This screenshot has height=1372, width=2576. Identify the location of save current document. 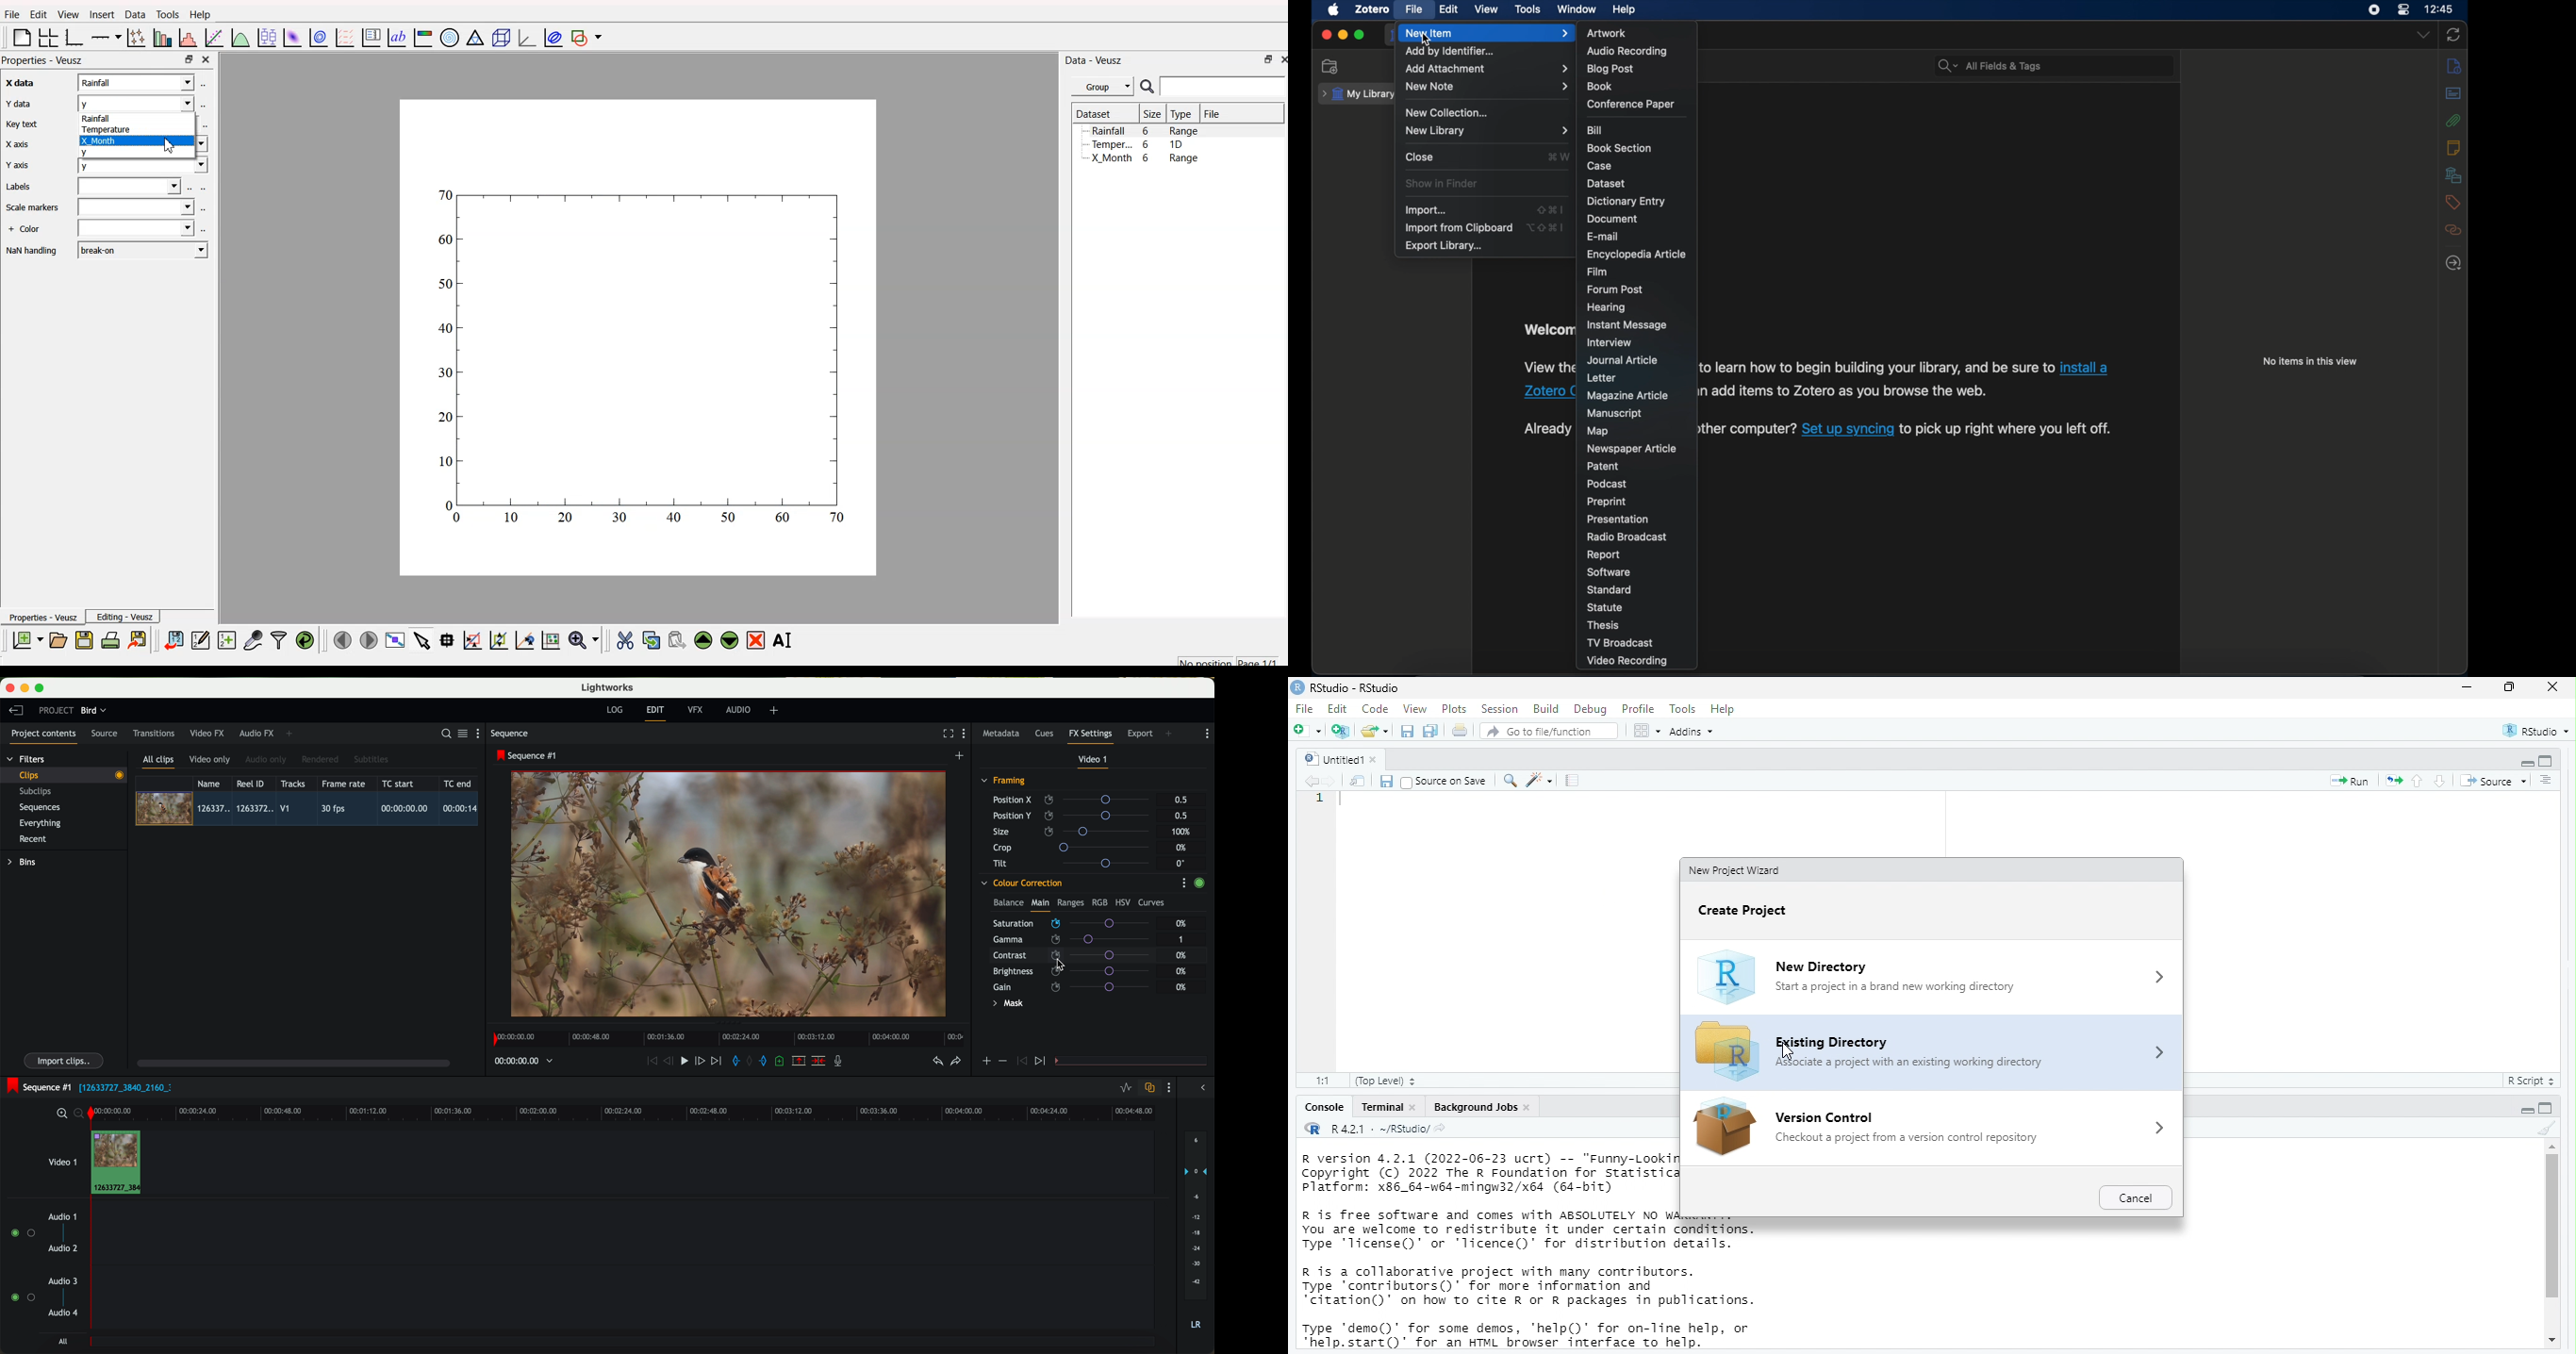
(1382, 780).